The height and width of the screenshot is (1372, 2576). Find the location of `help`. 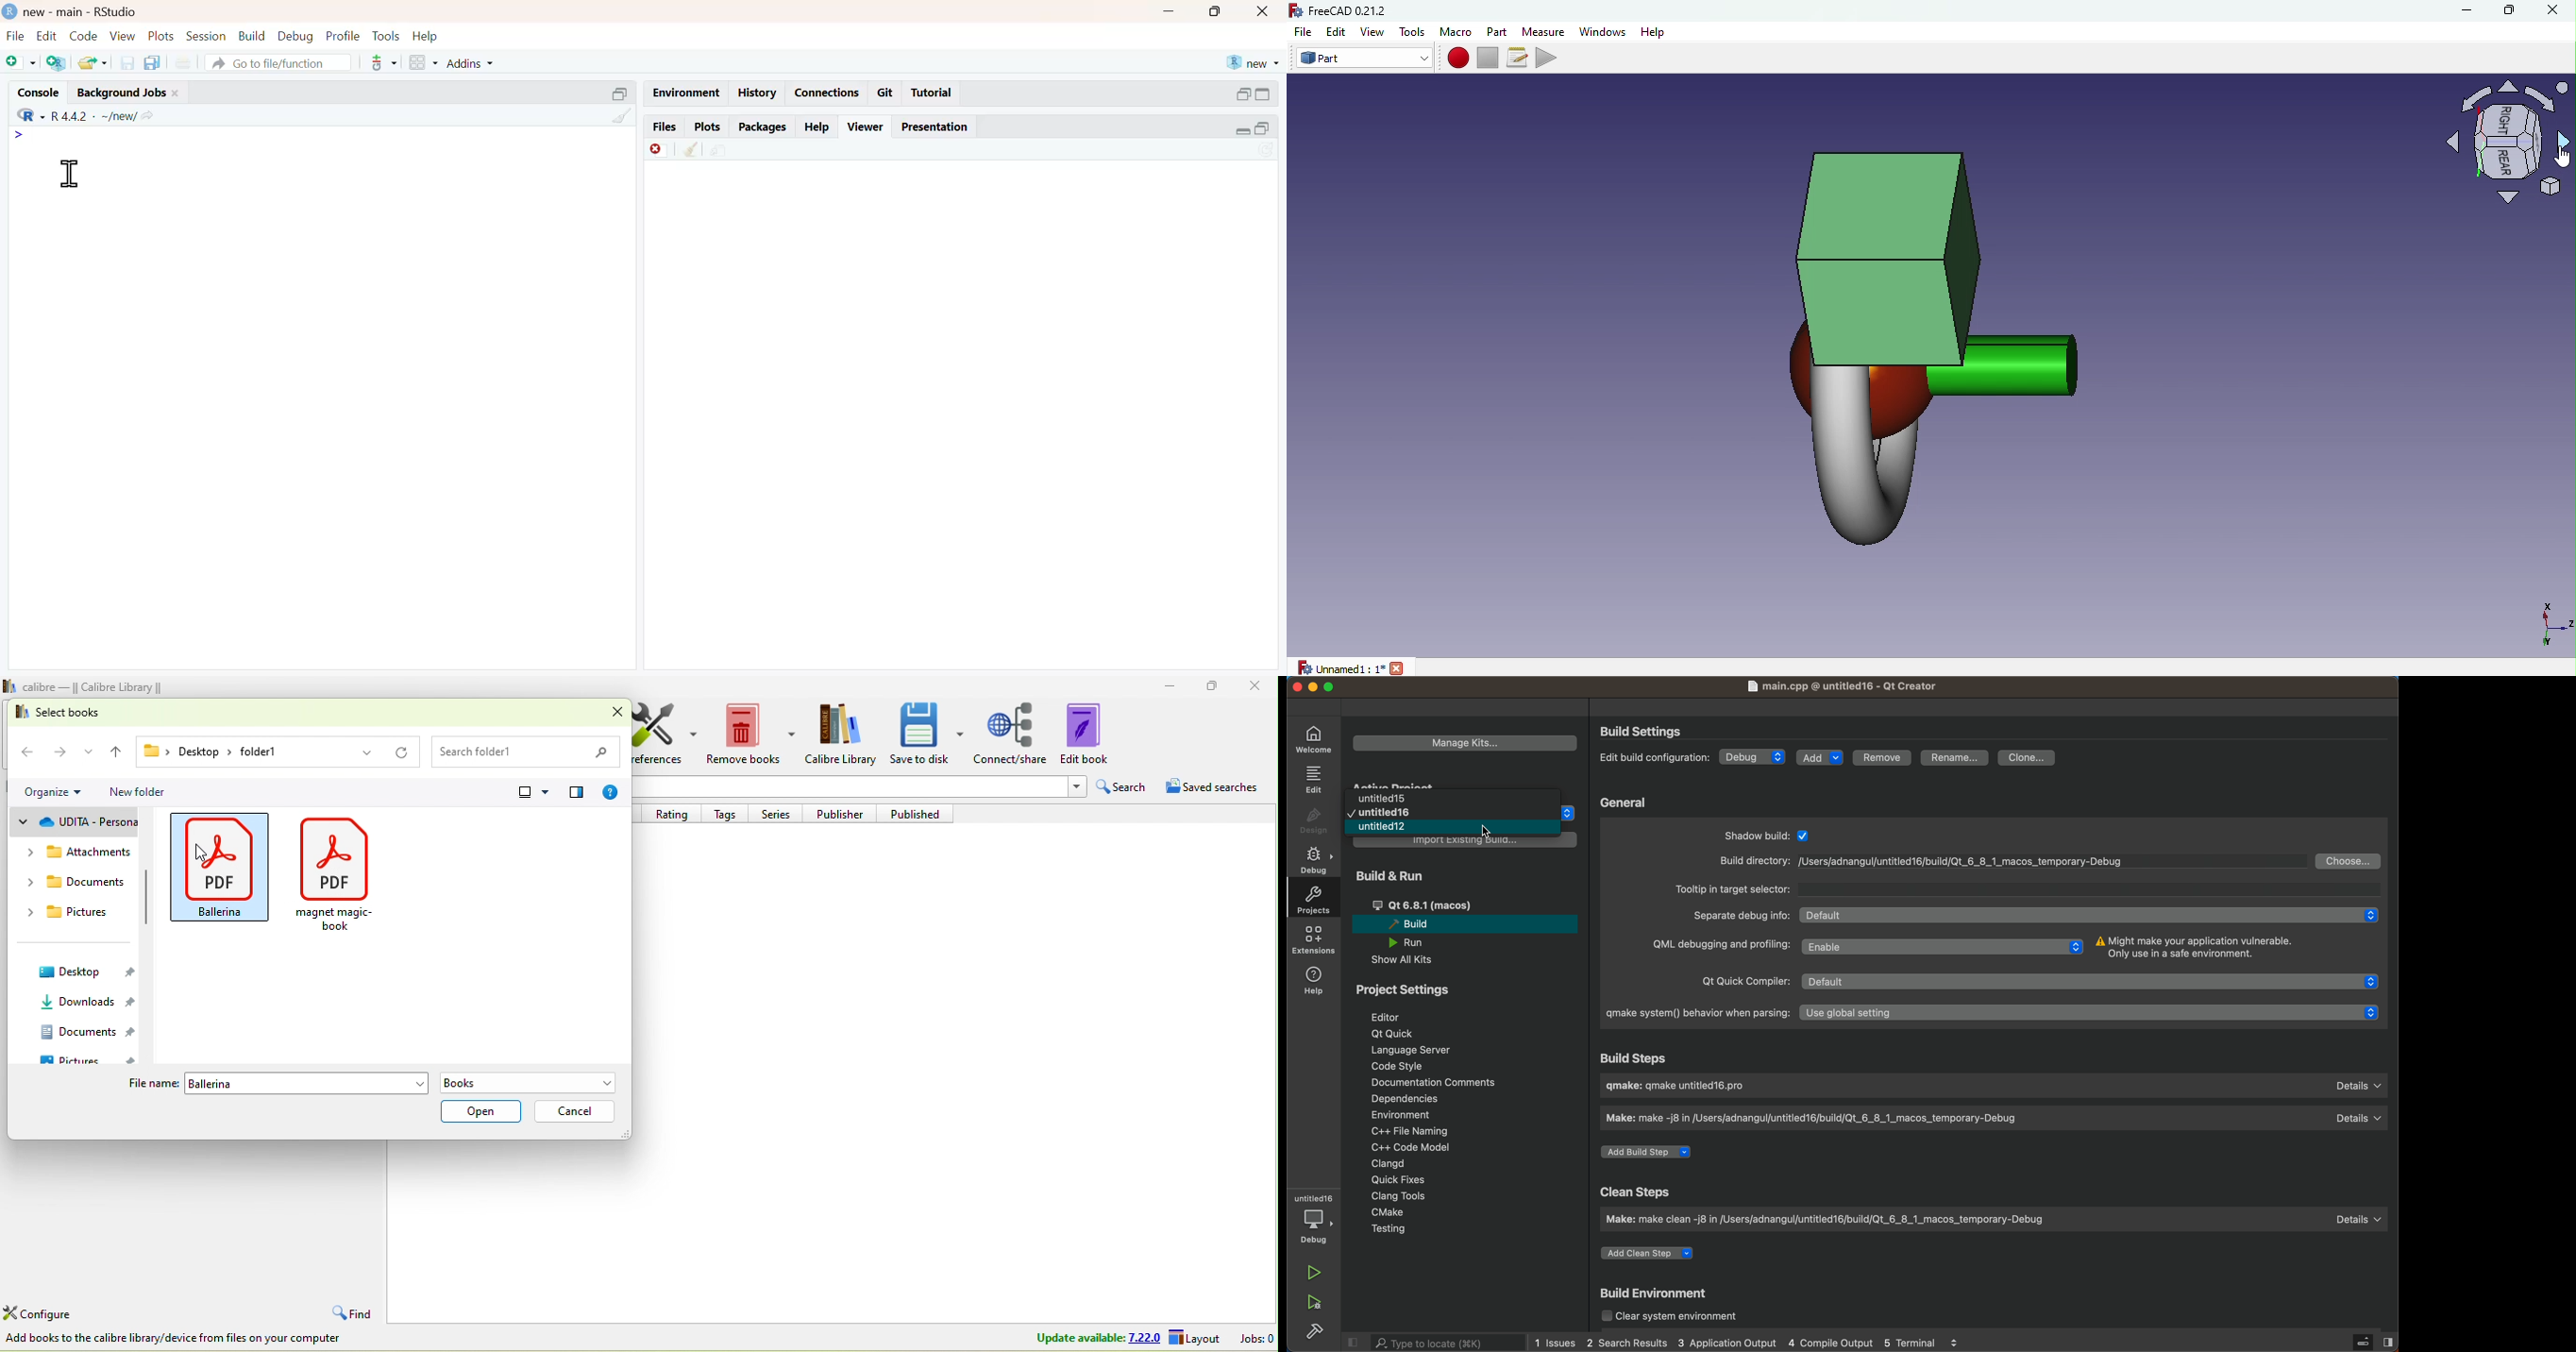

help is located at coordinates (819, 127).